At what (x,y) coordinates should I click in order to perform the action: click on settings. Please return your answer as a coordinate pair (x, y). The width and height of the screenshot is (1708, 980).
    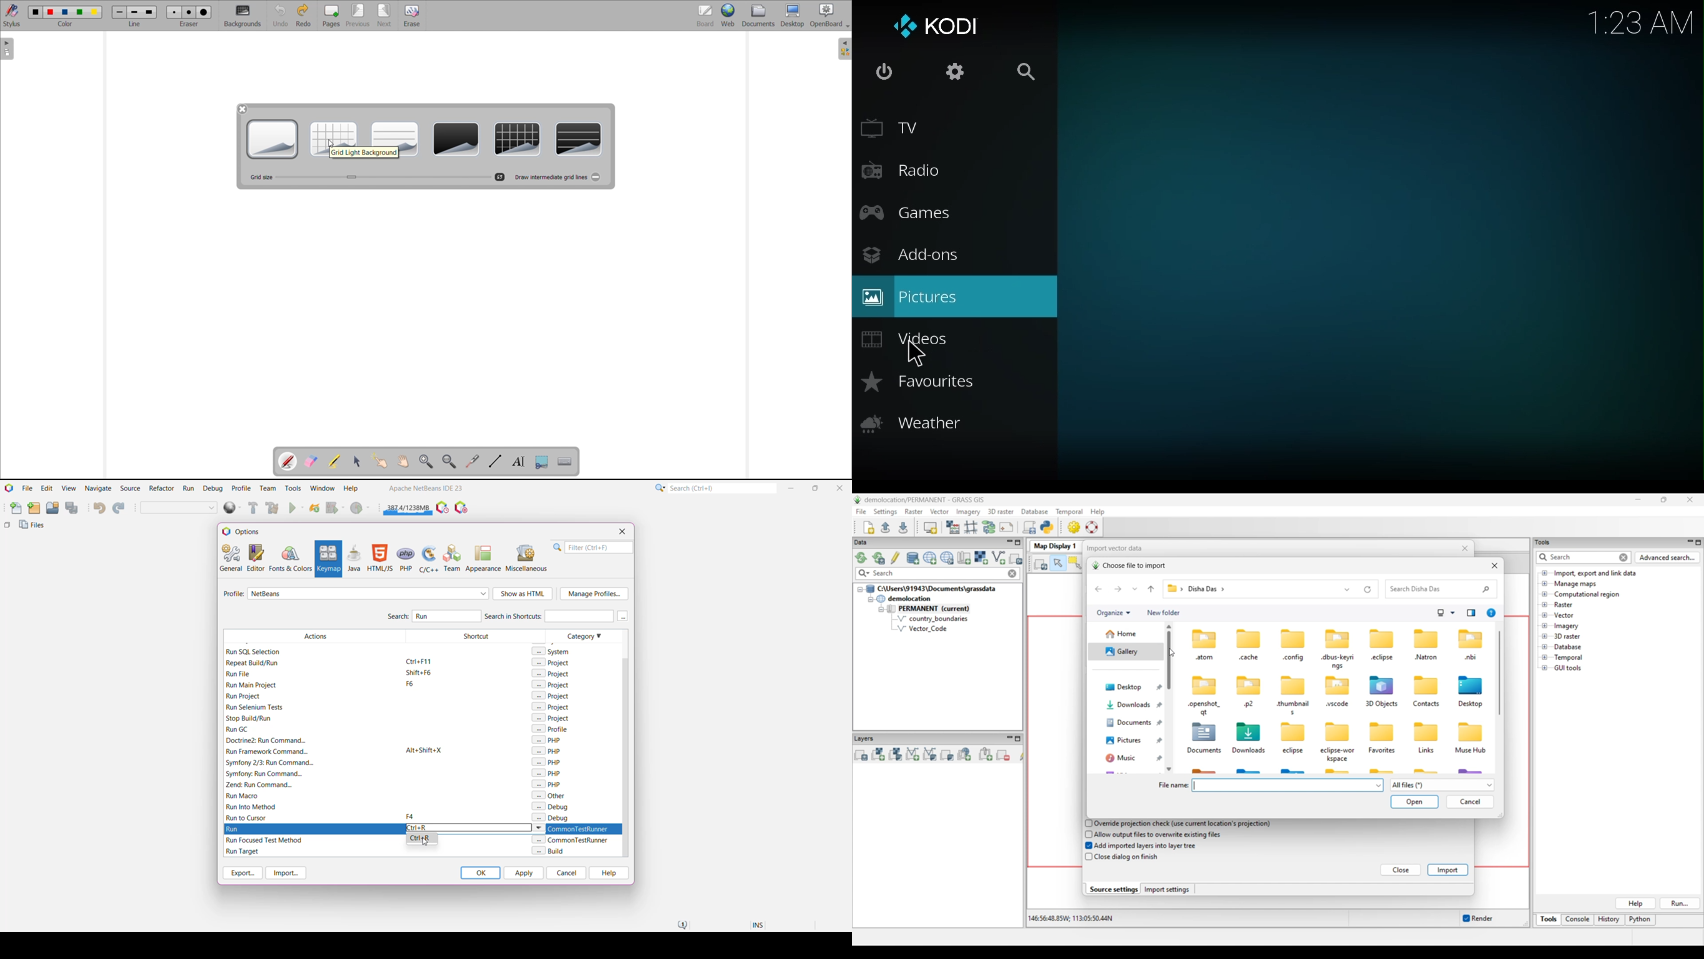
    Looking at the image, I should click on (954, 73).